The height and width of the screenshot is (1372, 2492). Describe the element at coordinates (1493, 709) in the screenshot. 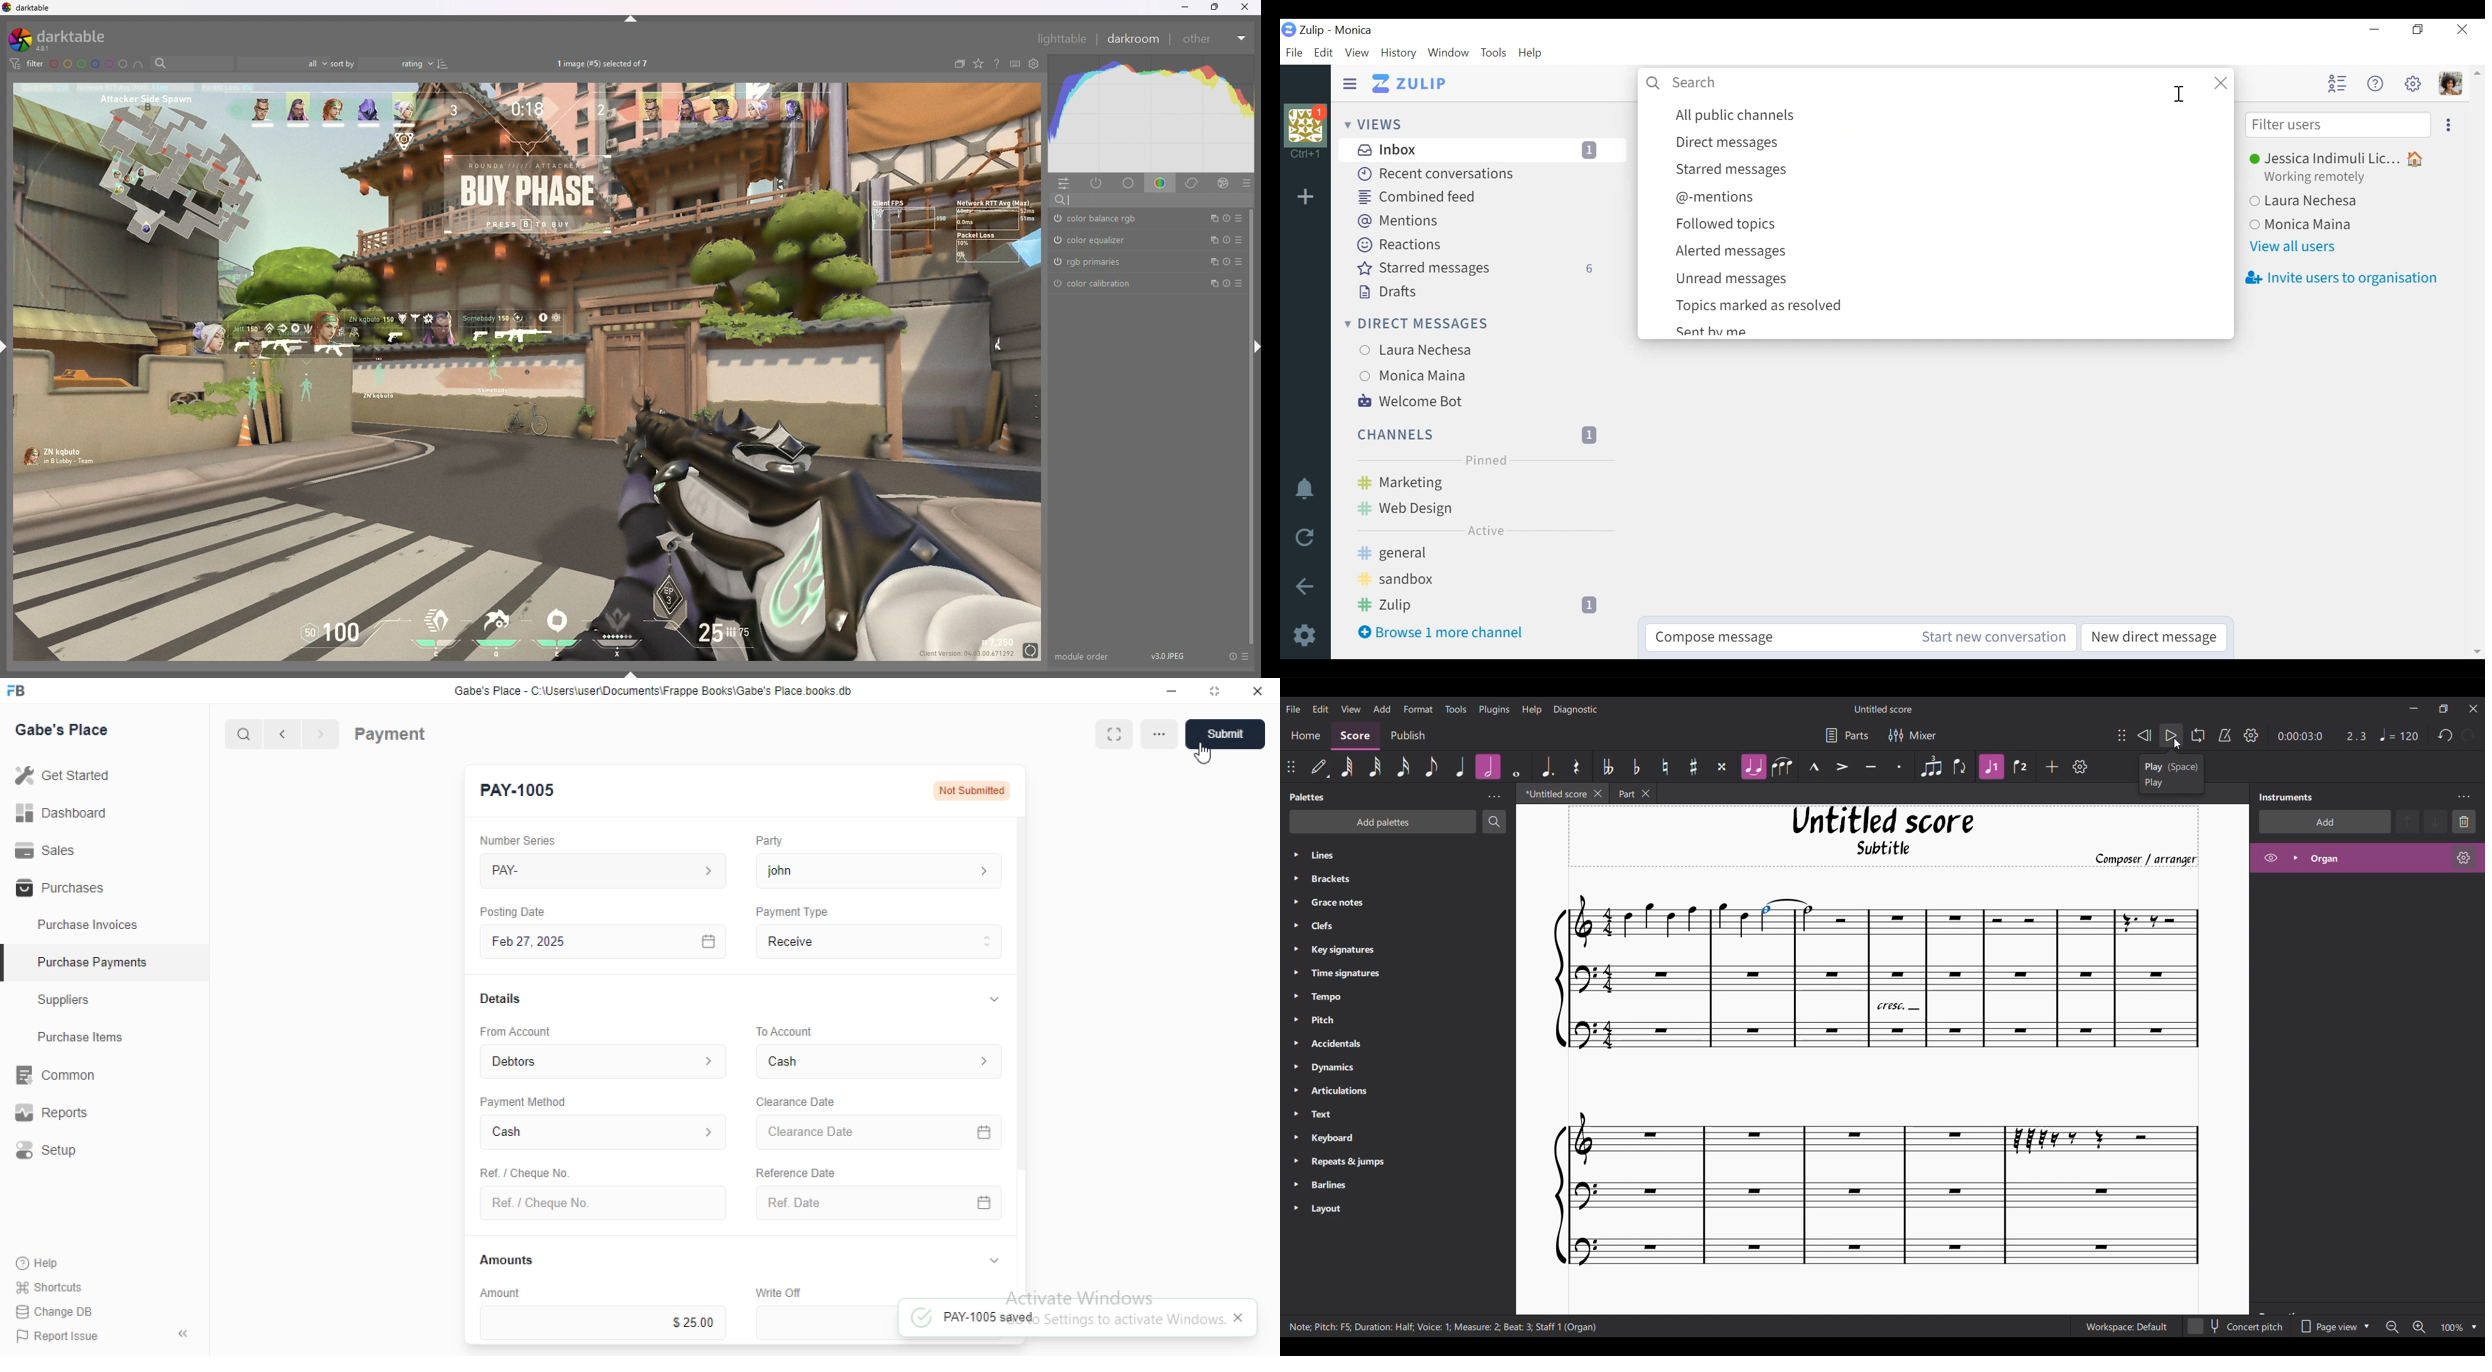

I see `Plugins menu` at that location.